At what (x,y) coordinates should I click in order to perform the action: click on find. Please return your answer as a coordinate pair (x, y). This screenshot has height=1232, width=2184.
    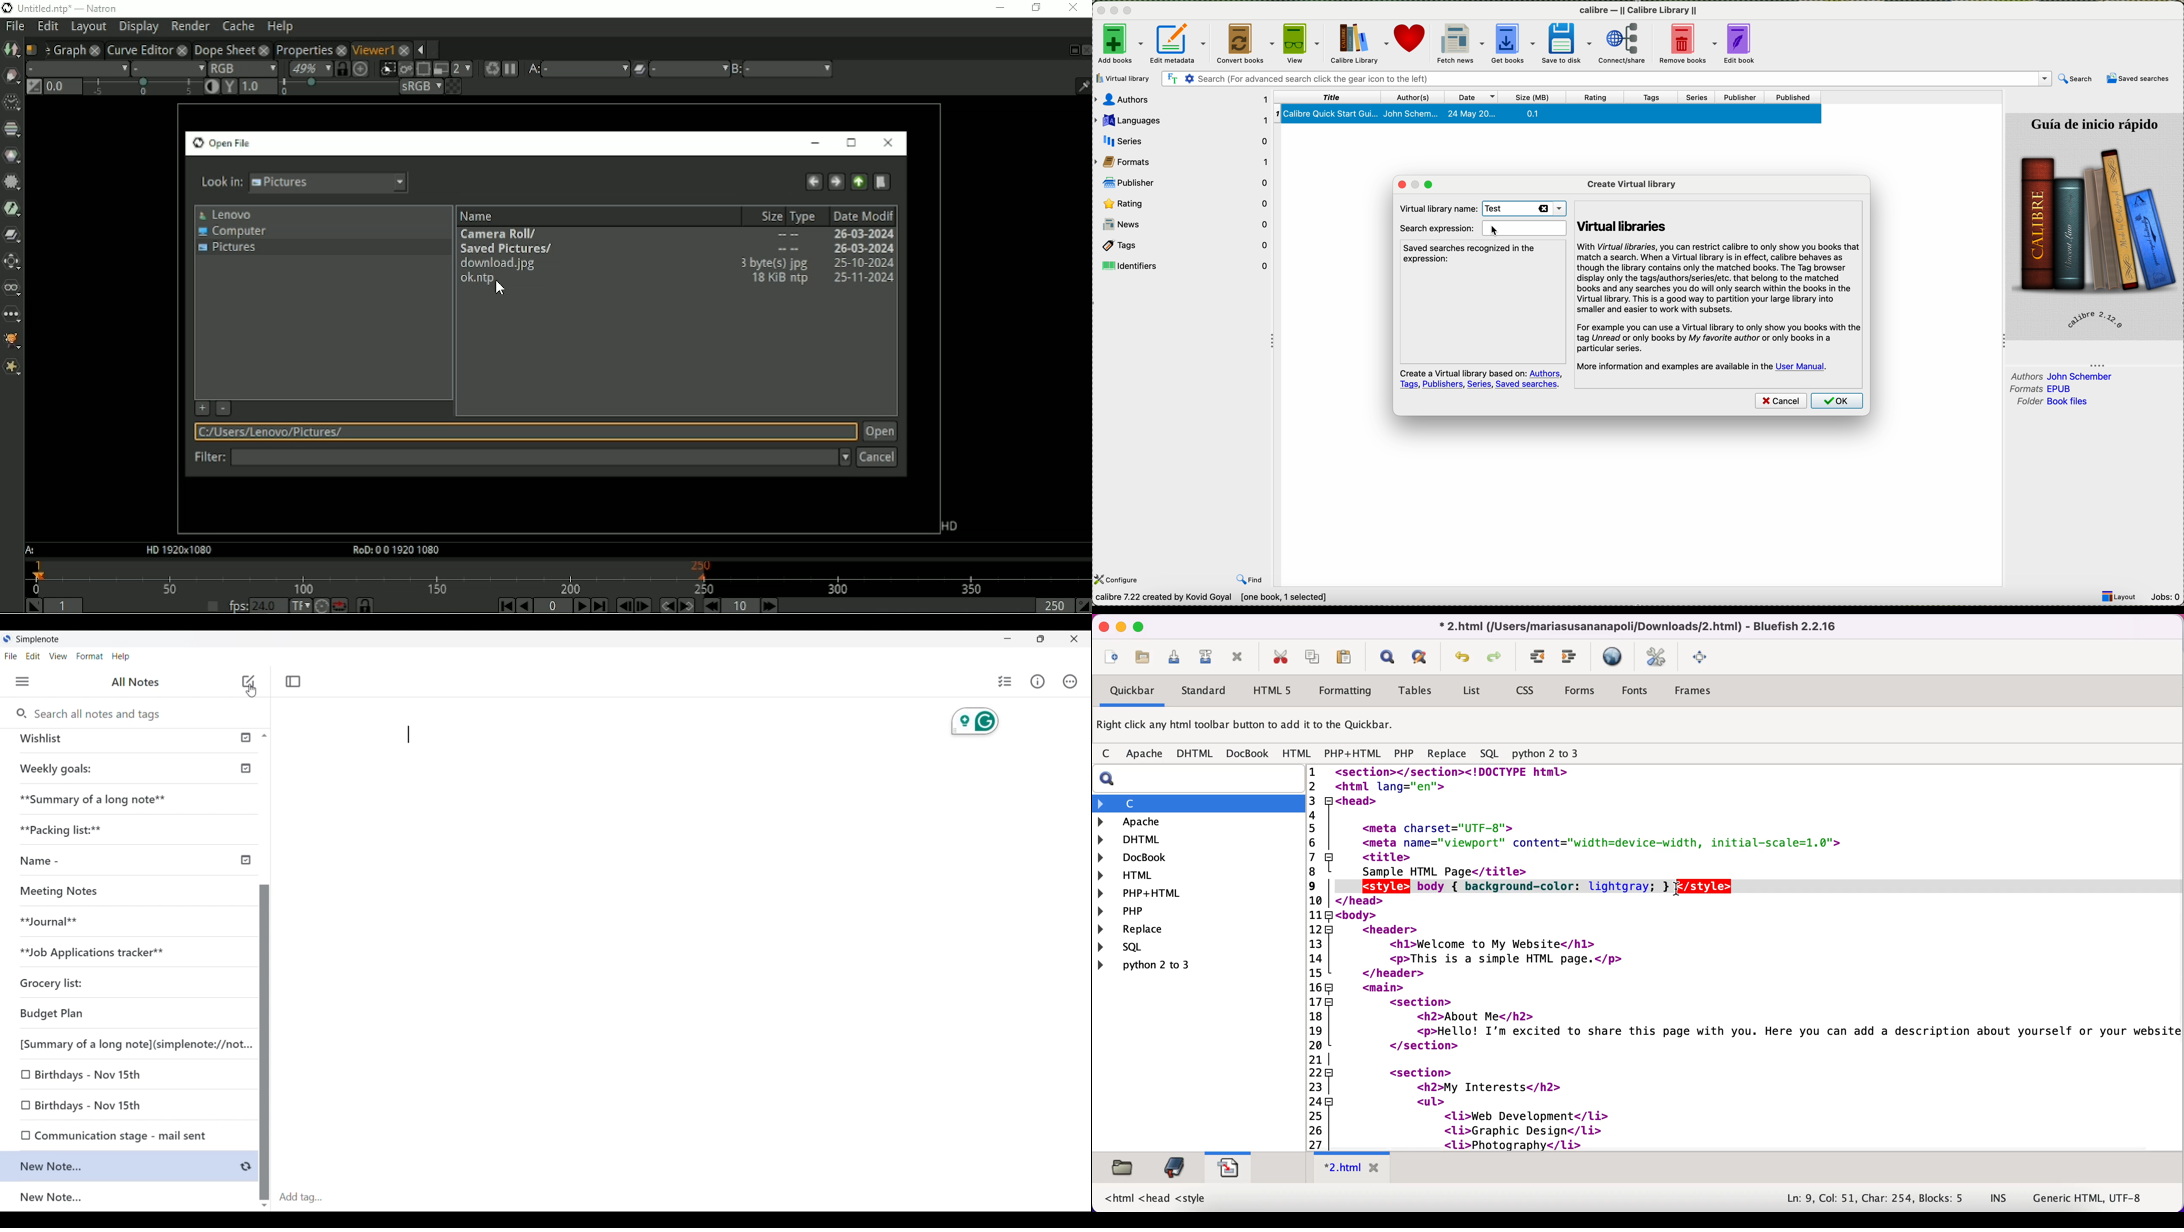
    Looking at the image, I should click on (1251, 580).